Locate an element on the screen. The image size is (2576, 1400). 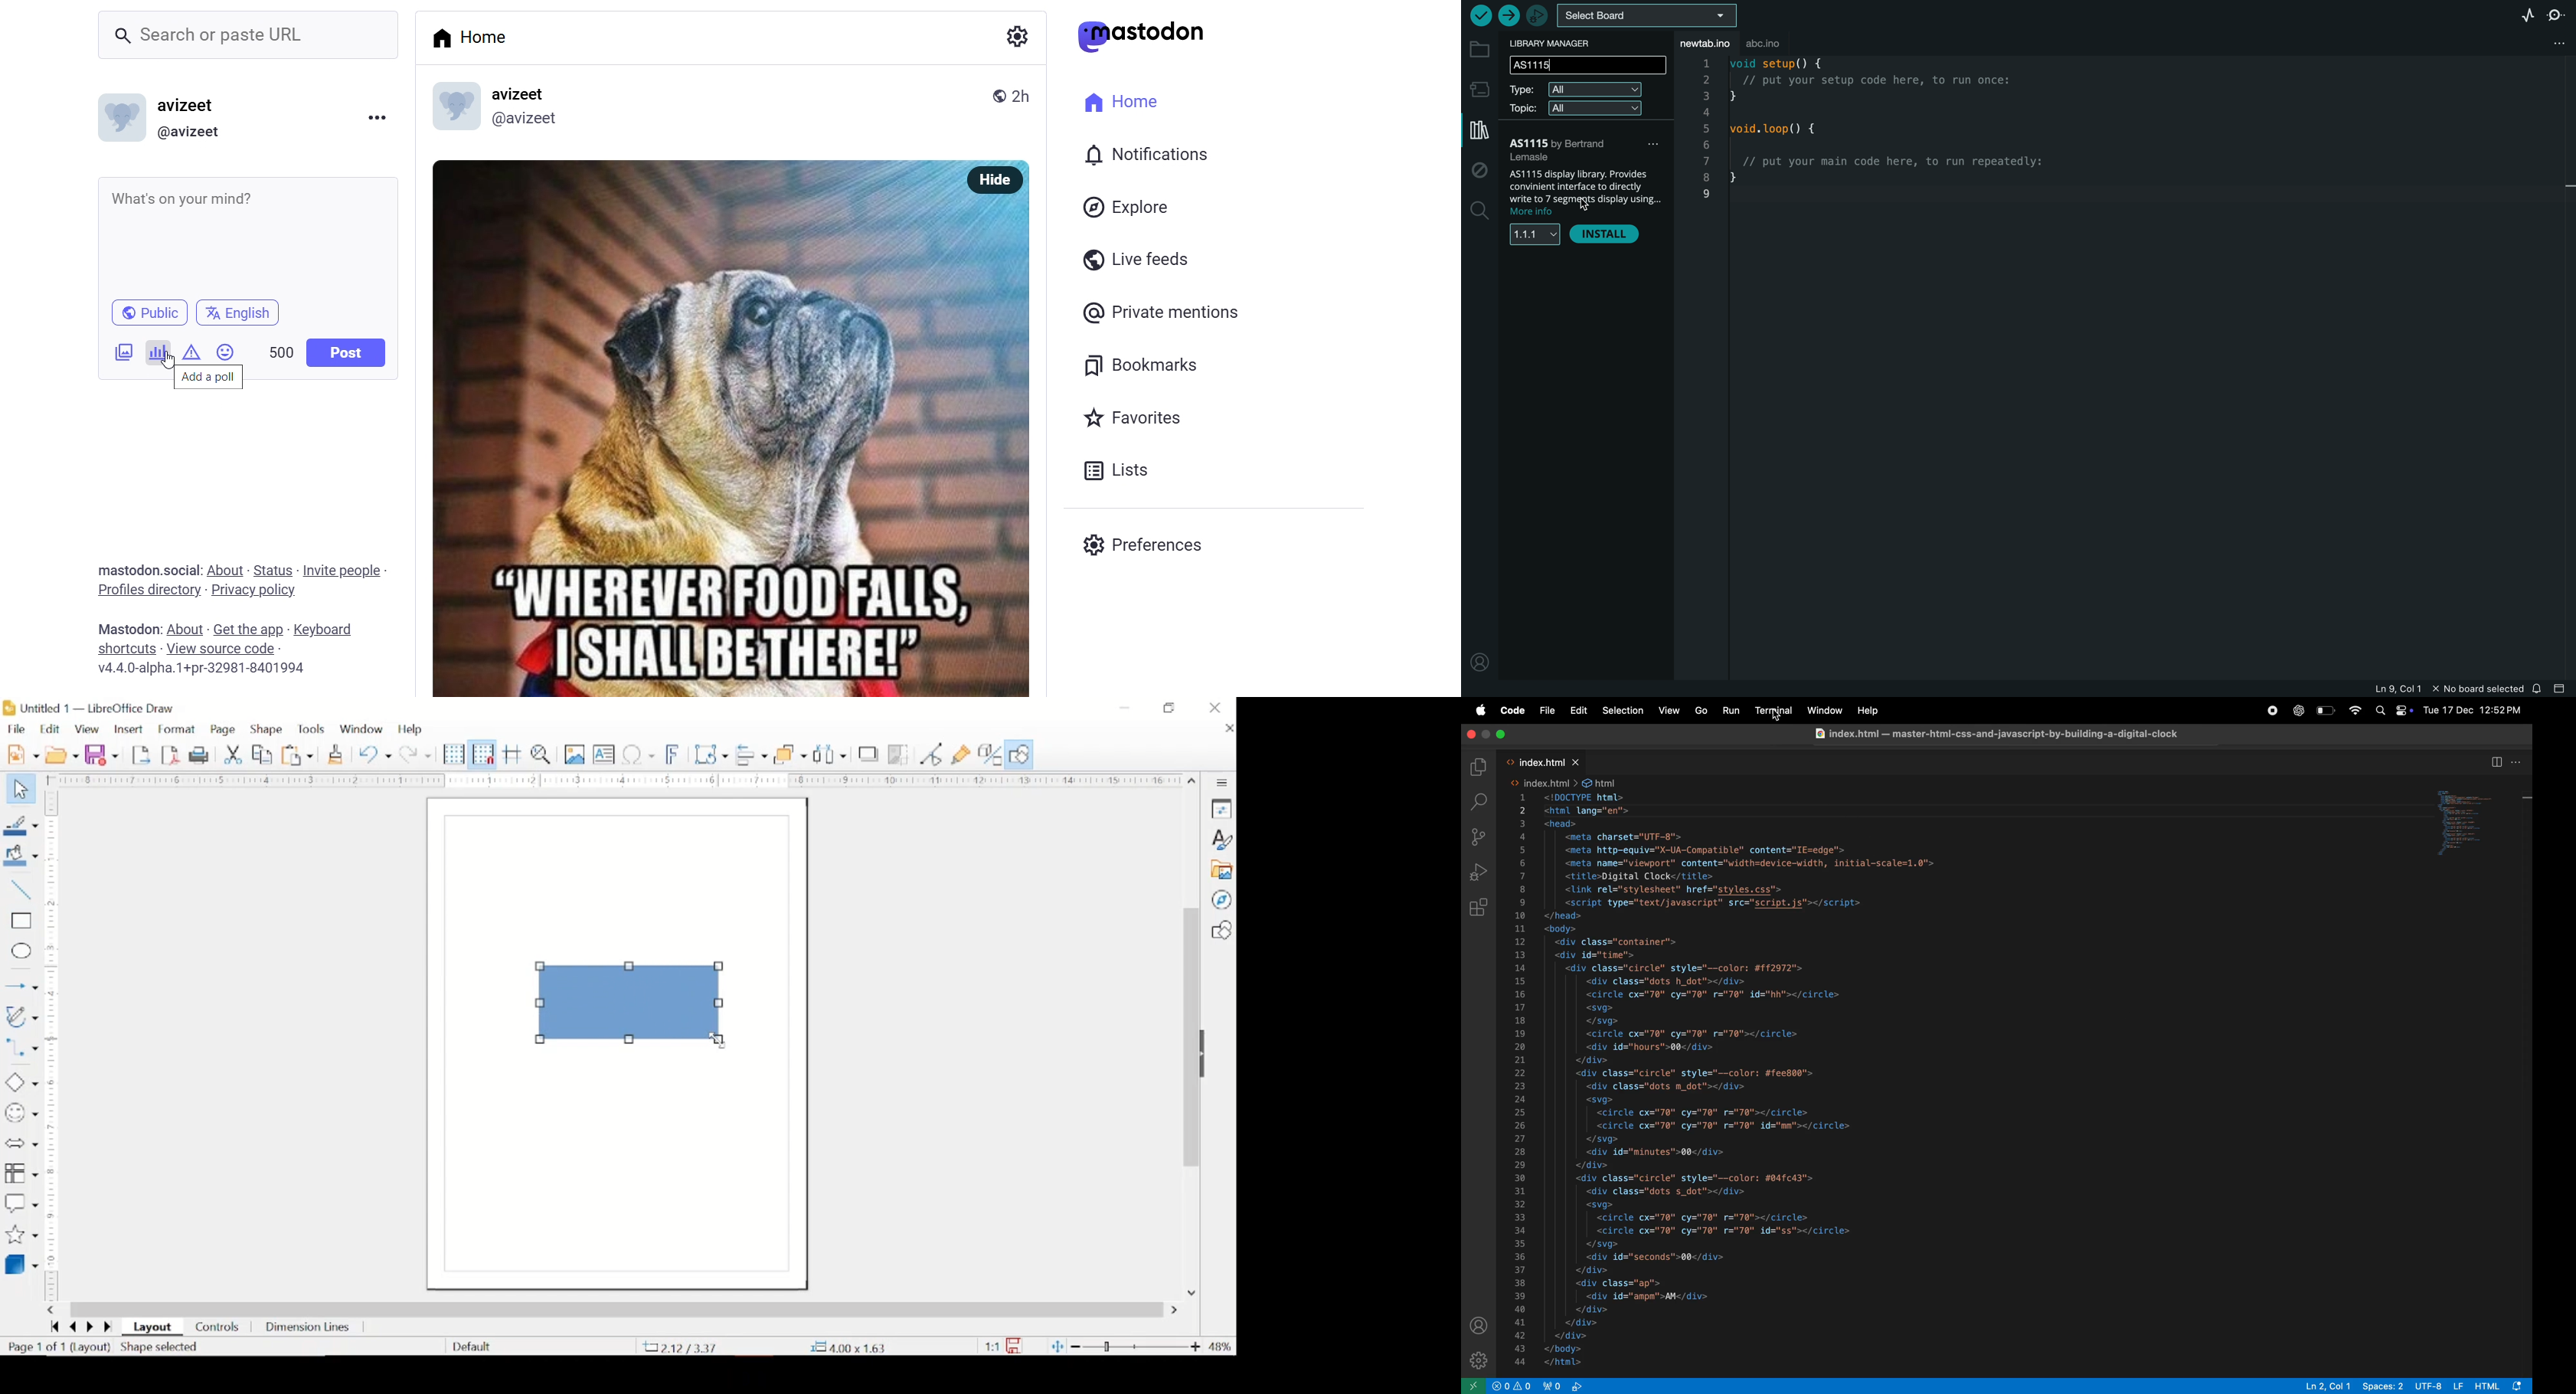
show draw functions is located at coordinates (962, 755).